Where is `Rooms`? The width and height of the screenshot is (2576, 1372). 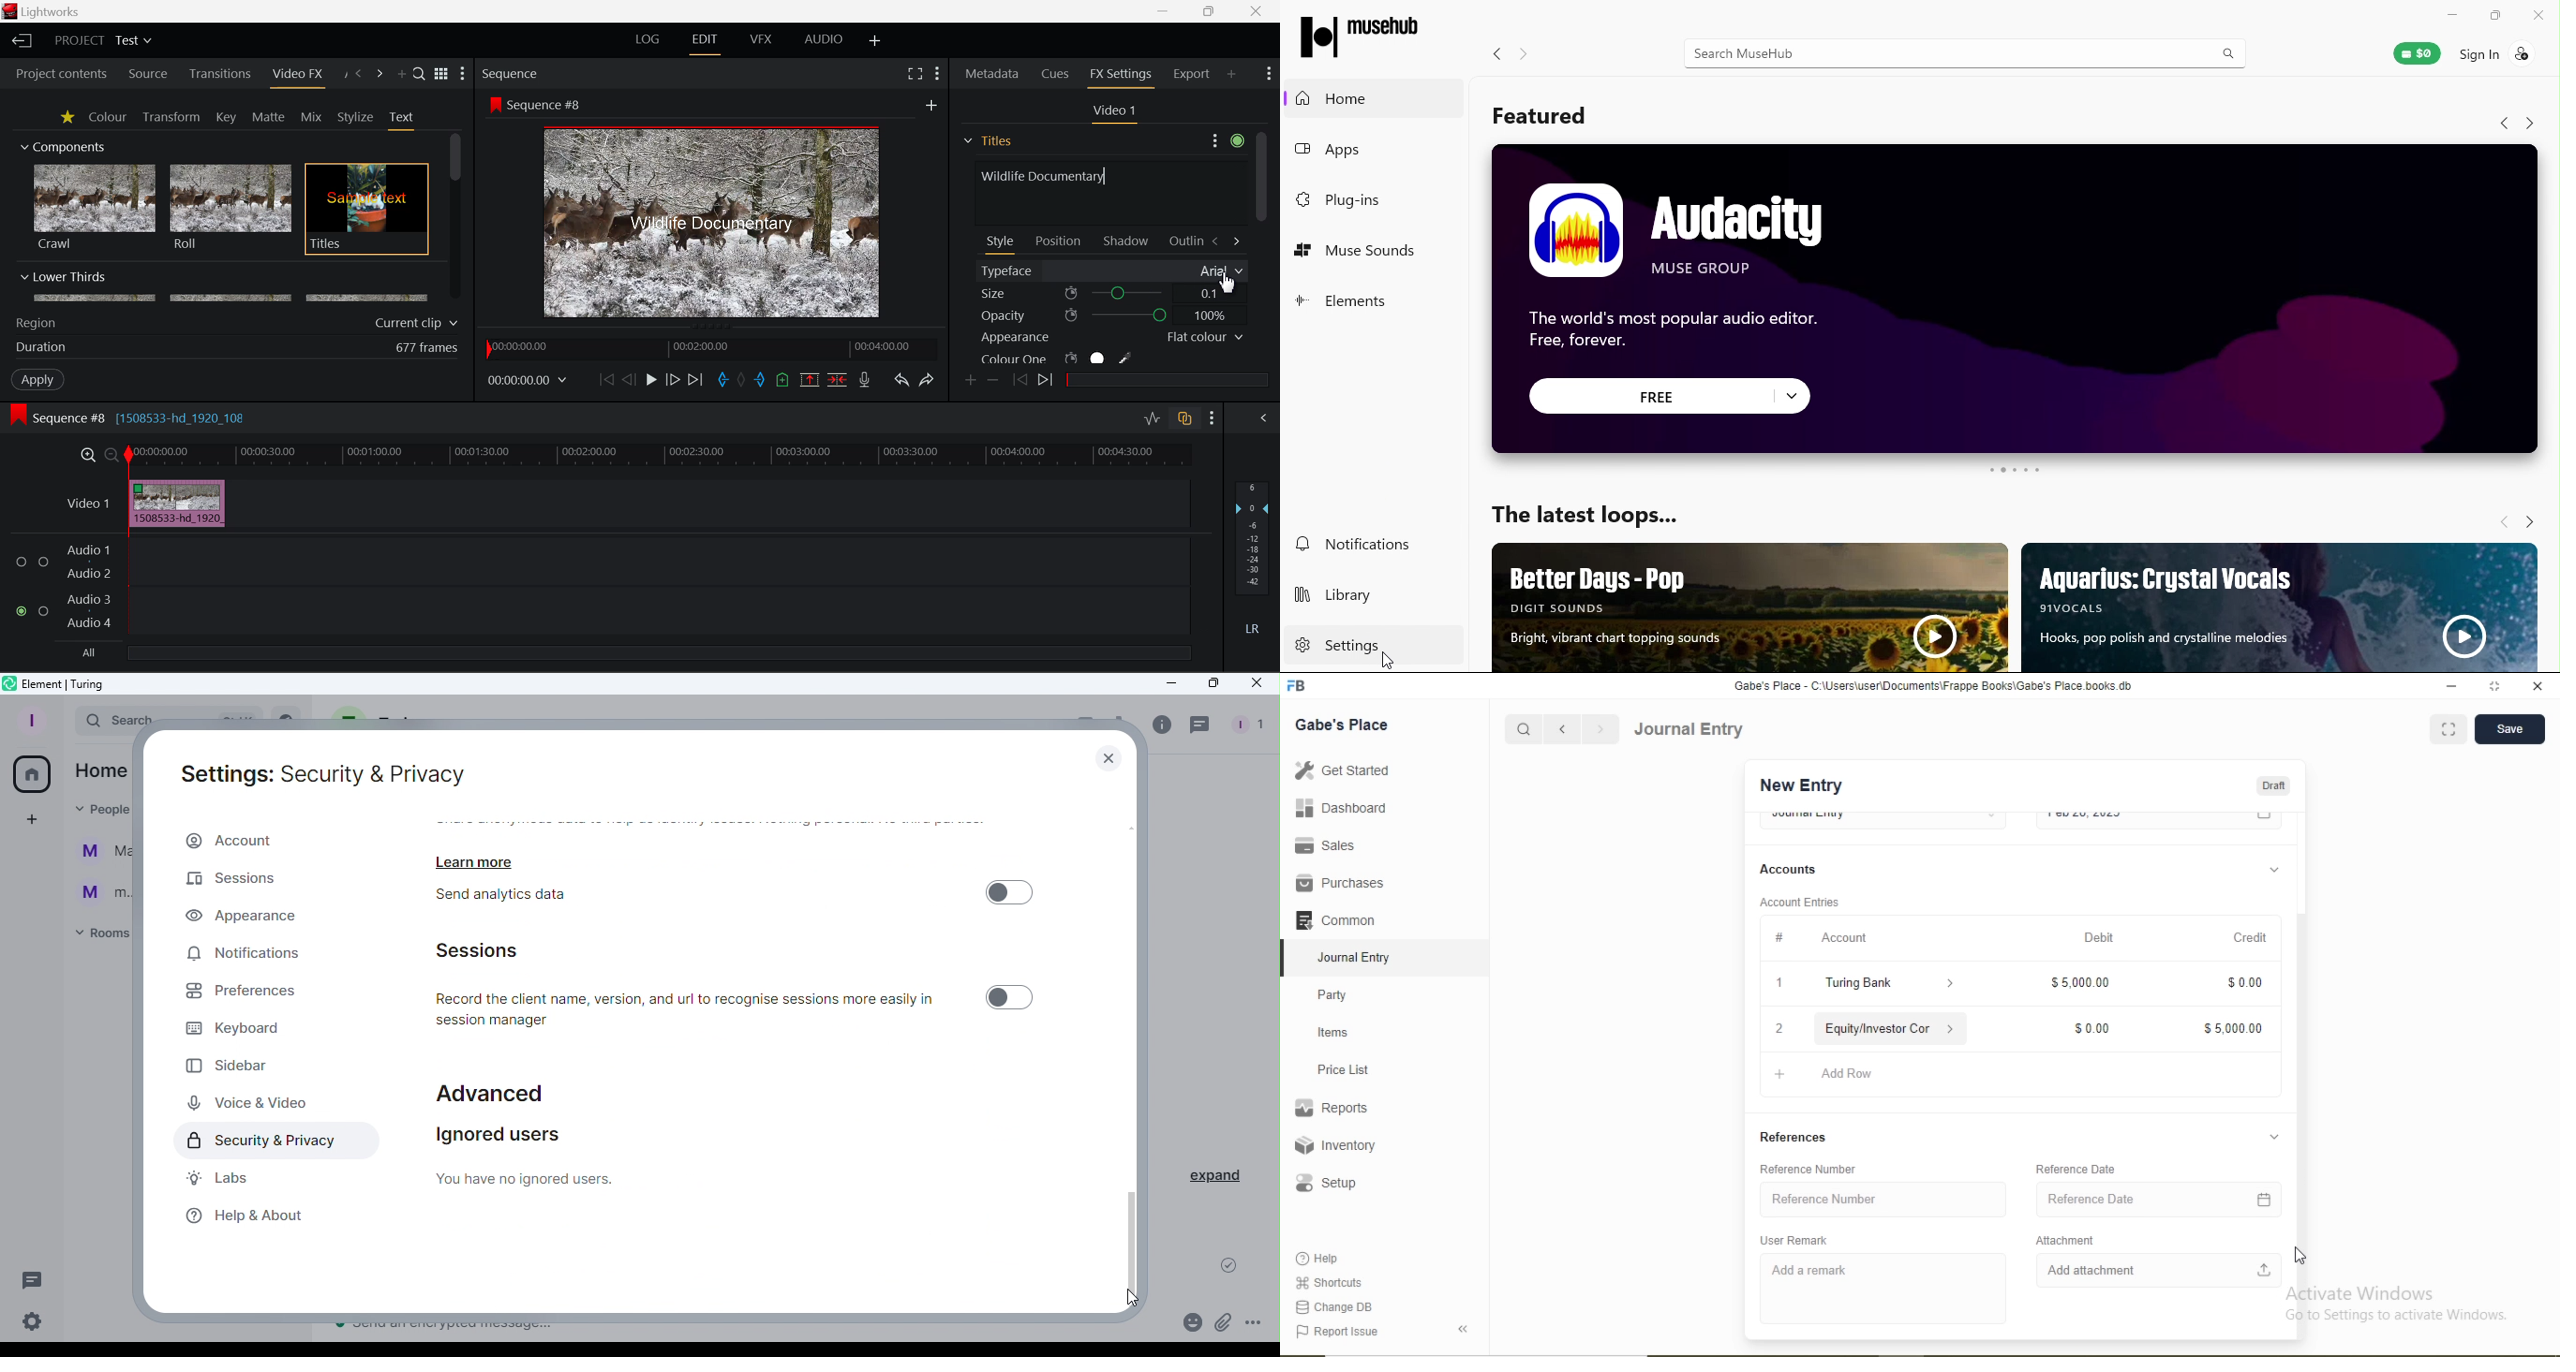
Rooms is located at coordinates (99, 935).